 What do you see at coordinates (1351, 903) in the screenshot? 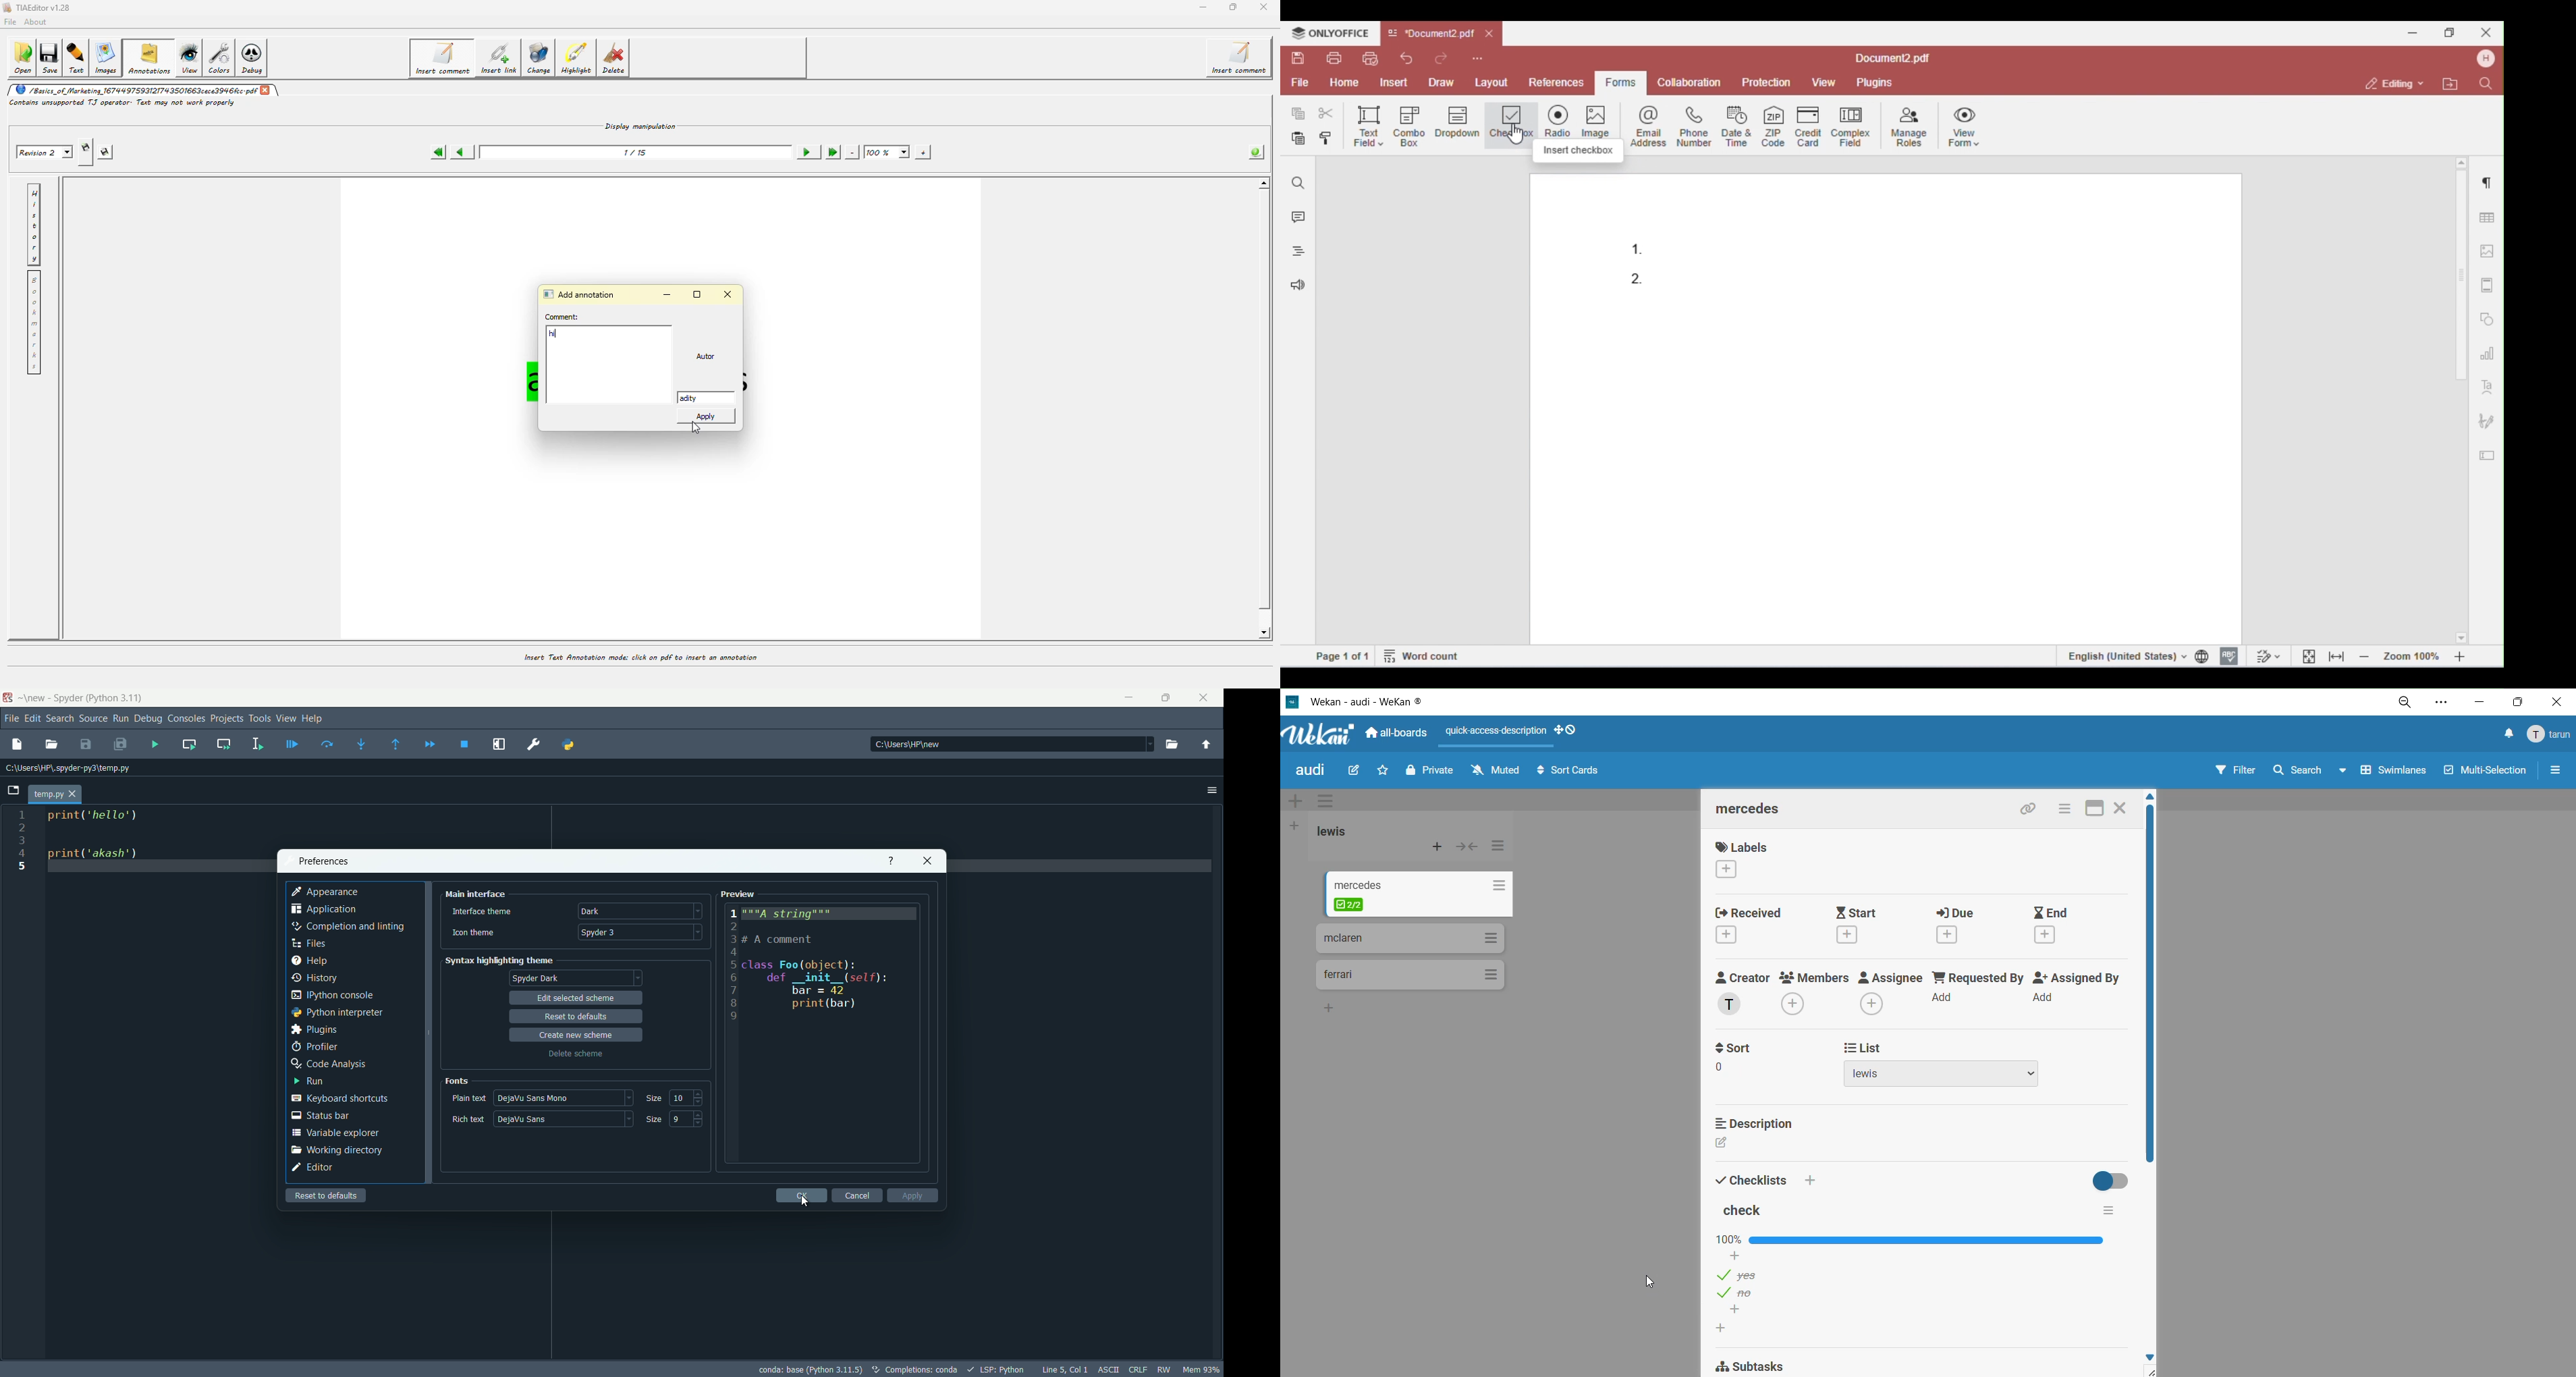
I see `checklist completed` at bounding box center [1351, 903].